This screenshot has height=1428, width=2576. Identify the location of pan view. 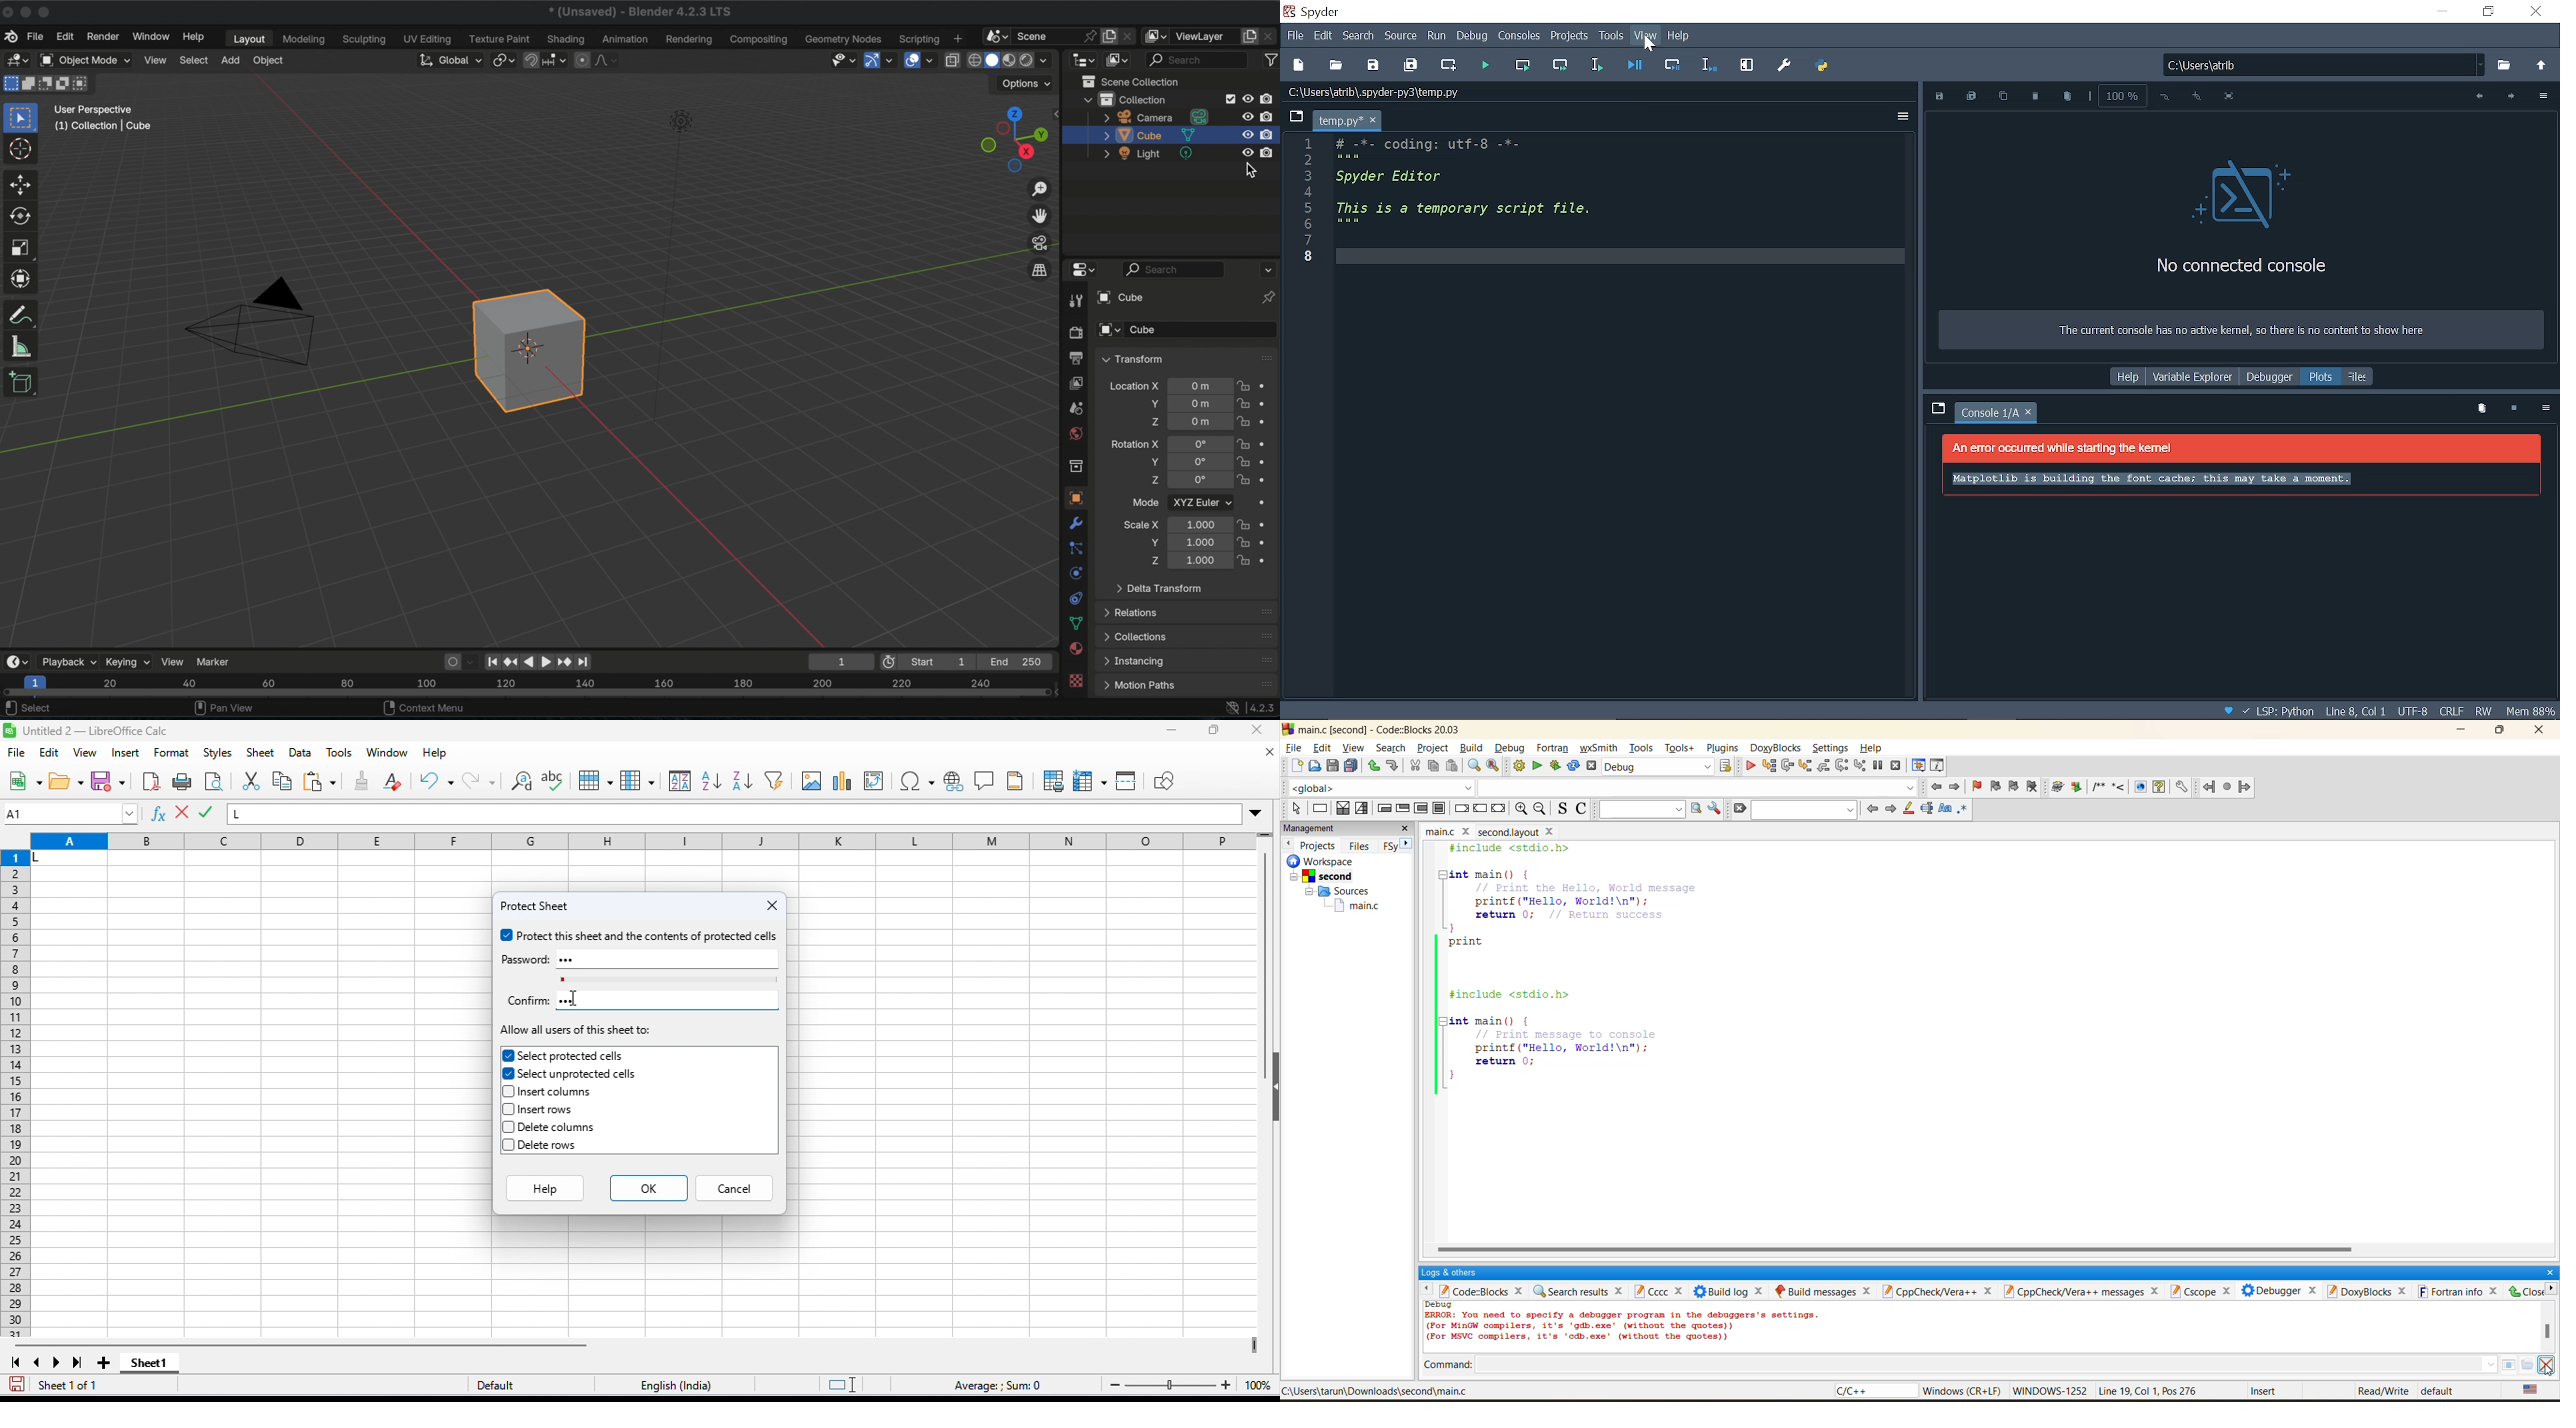
(222, 709).